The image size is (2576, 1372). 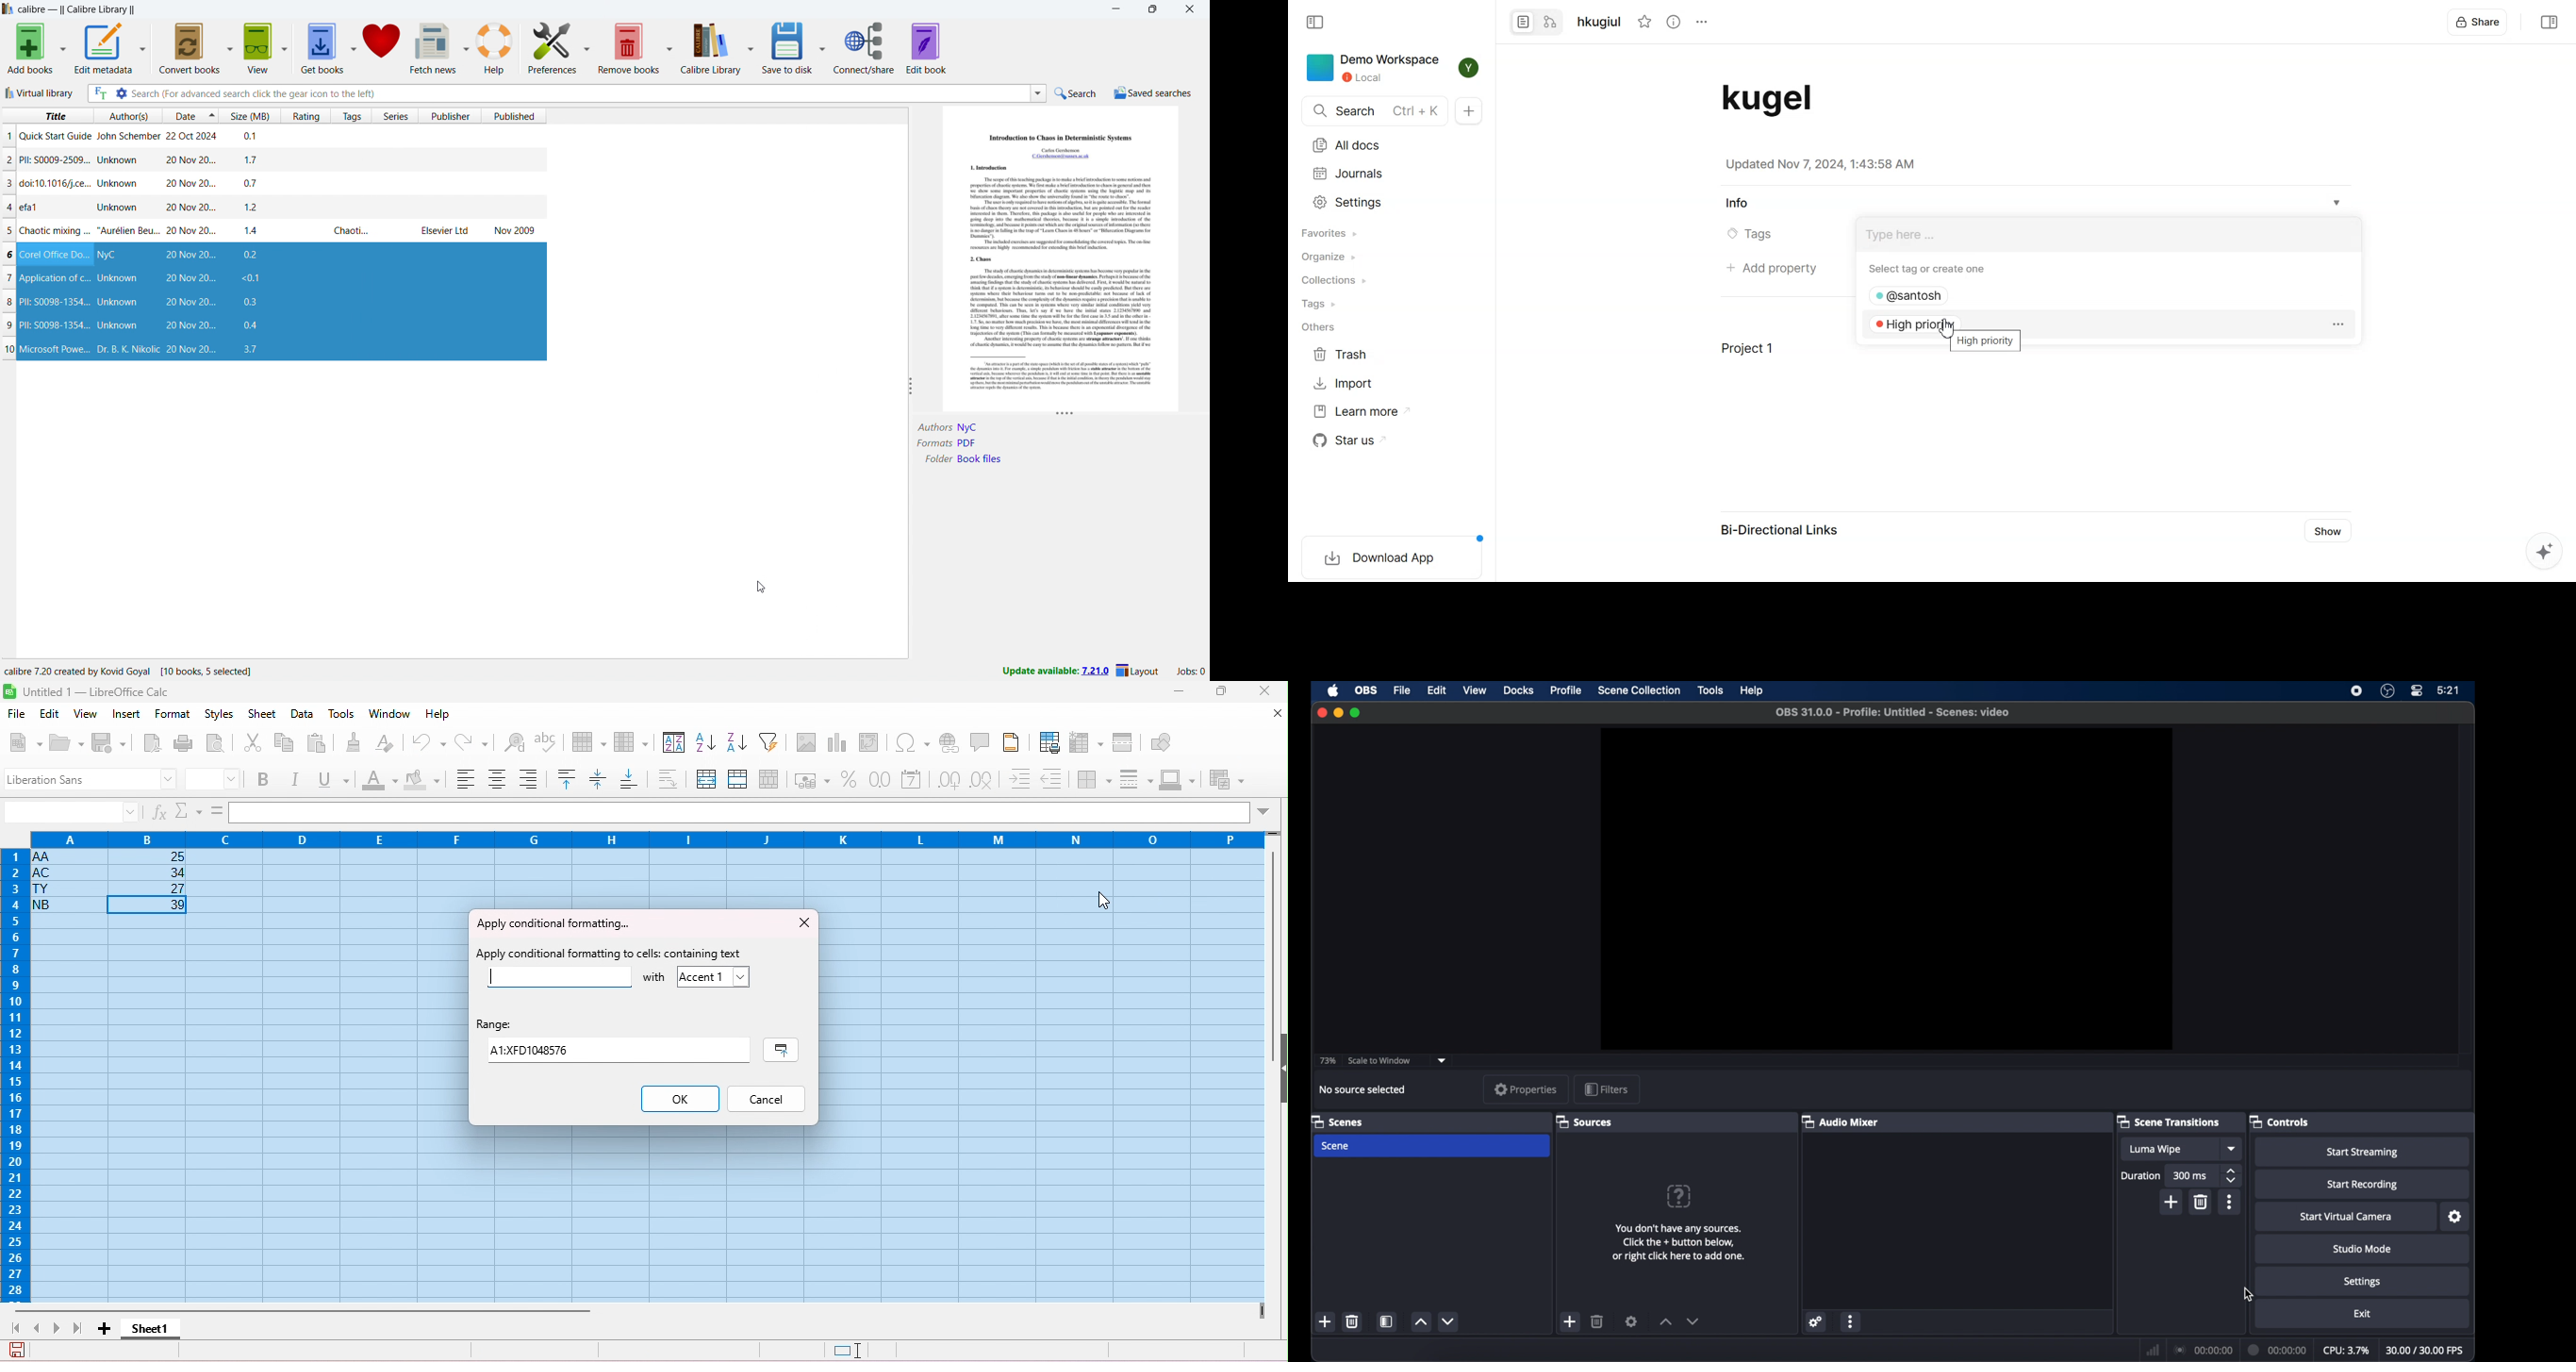 I want to click on cursor, so click(x=2249, y=1295).